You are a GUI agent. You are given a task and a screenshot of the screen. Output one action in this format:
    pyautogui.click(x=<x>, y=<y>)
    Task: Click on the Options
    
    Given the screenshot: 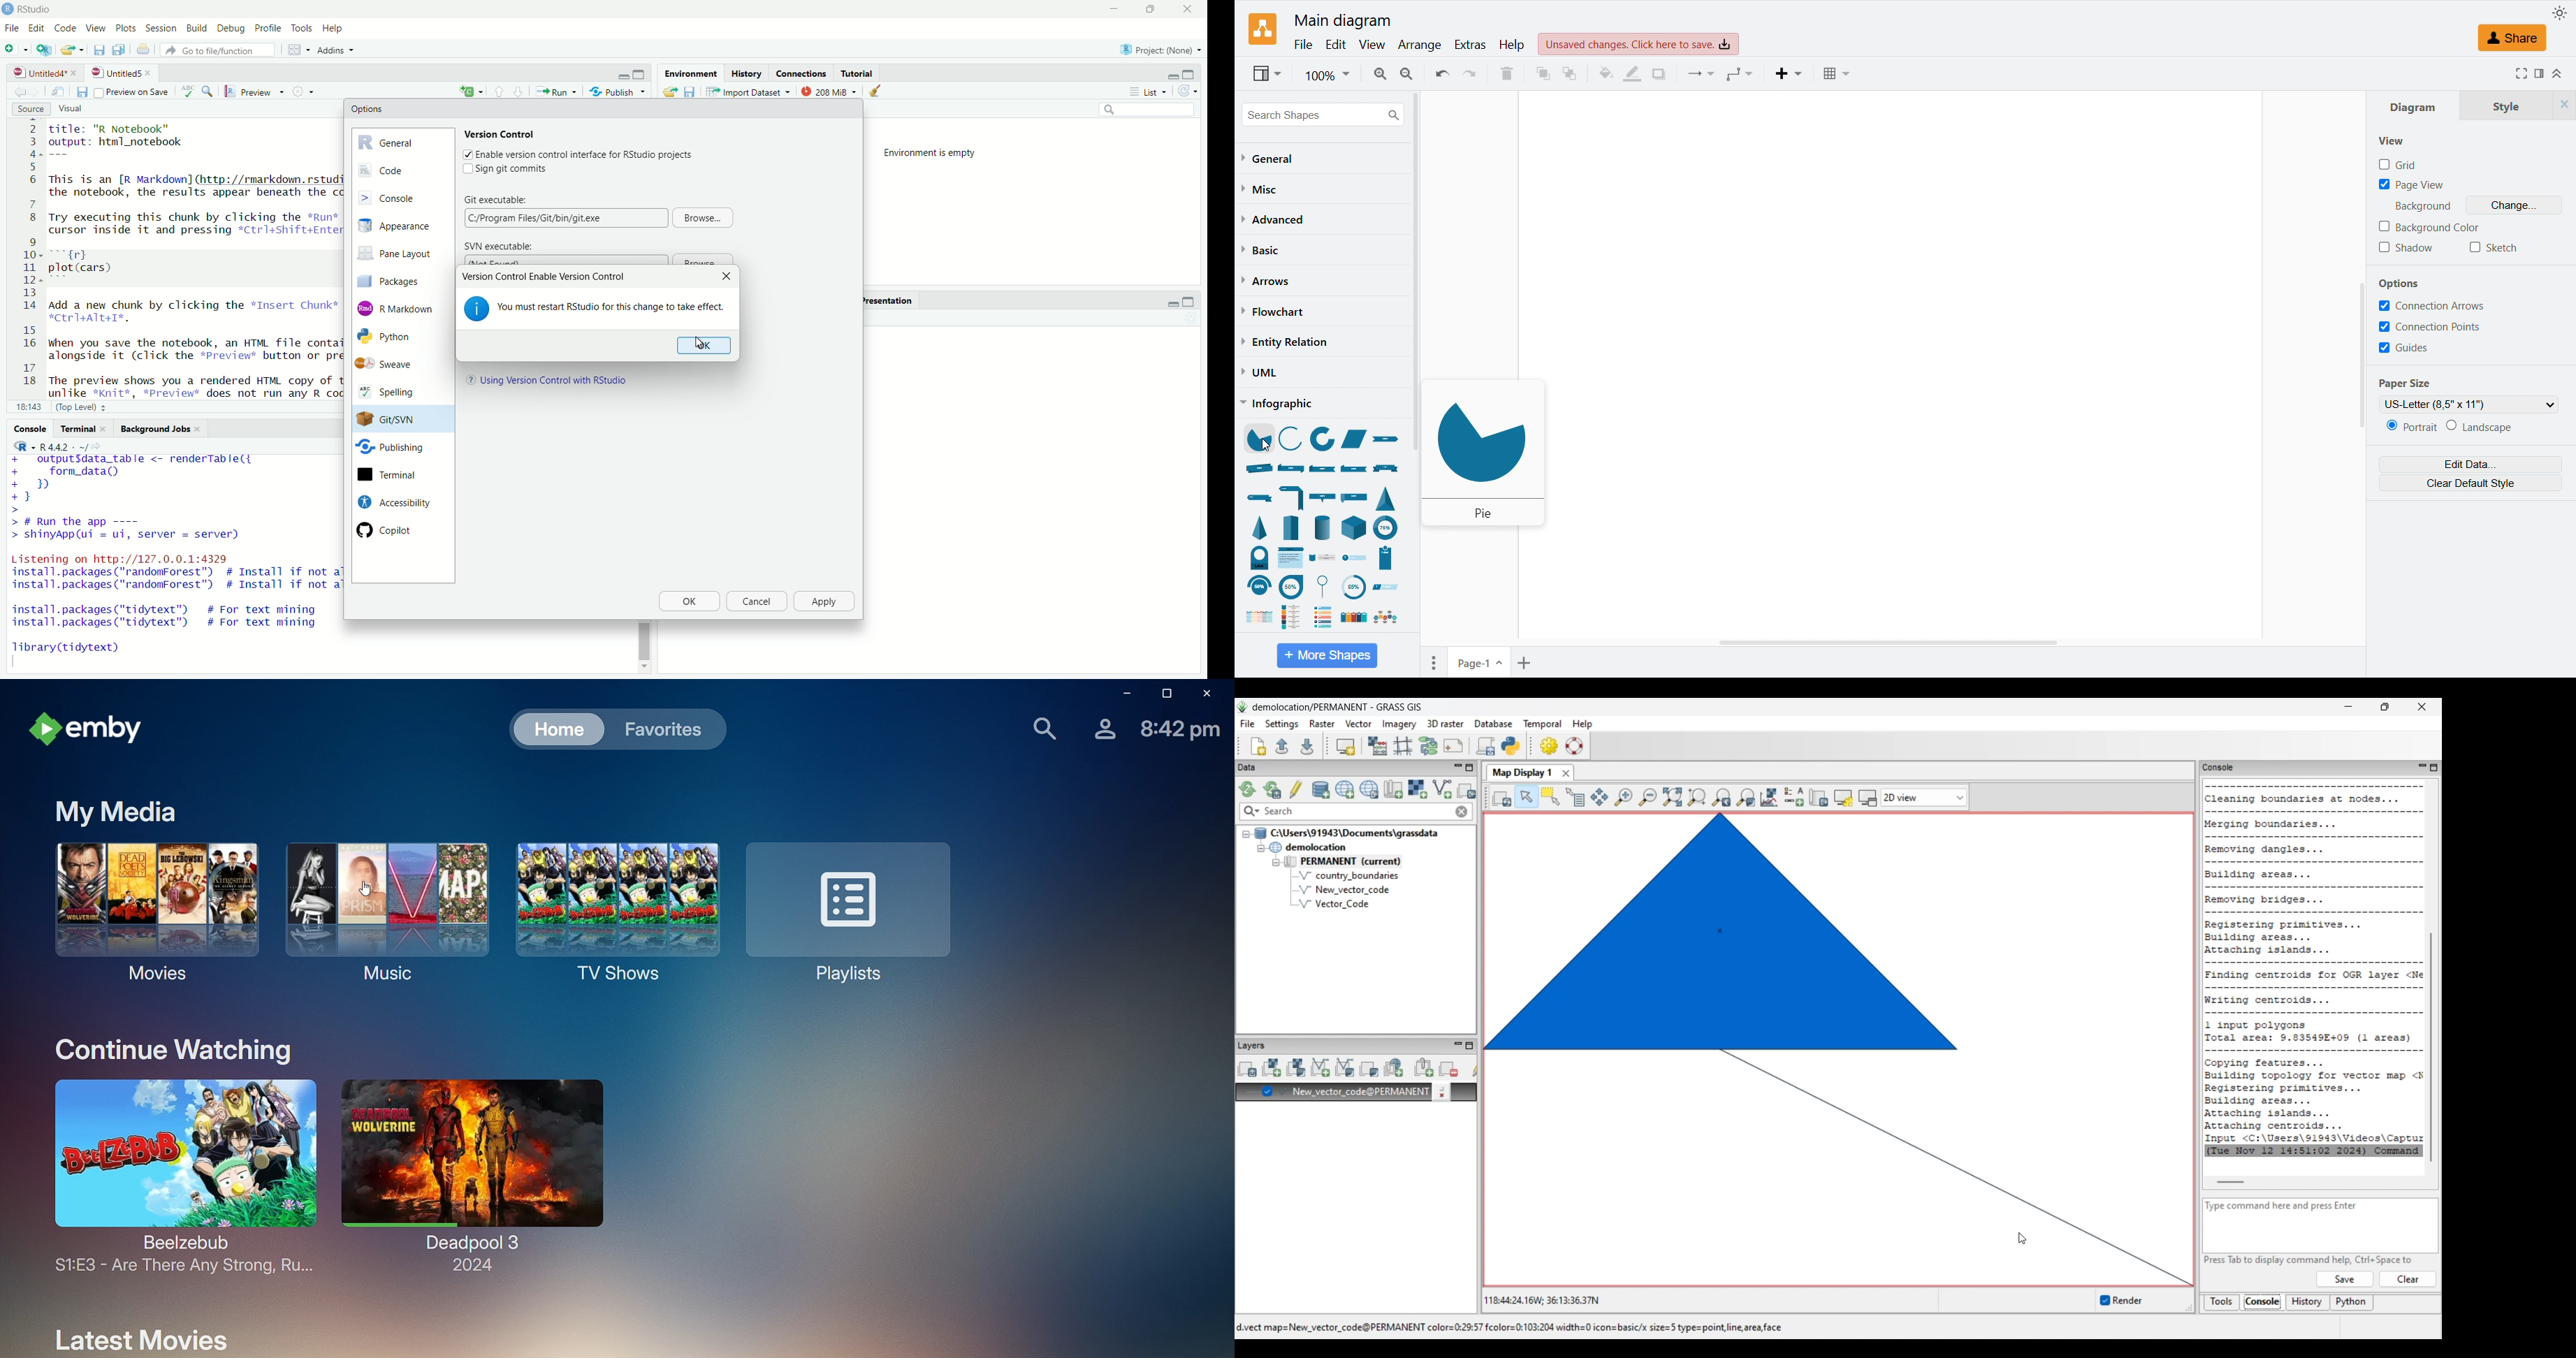 What is the action you would take?
    pyautogui.click(x=367, y=109)
    